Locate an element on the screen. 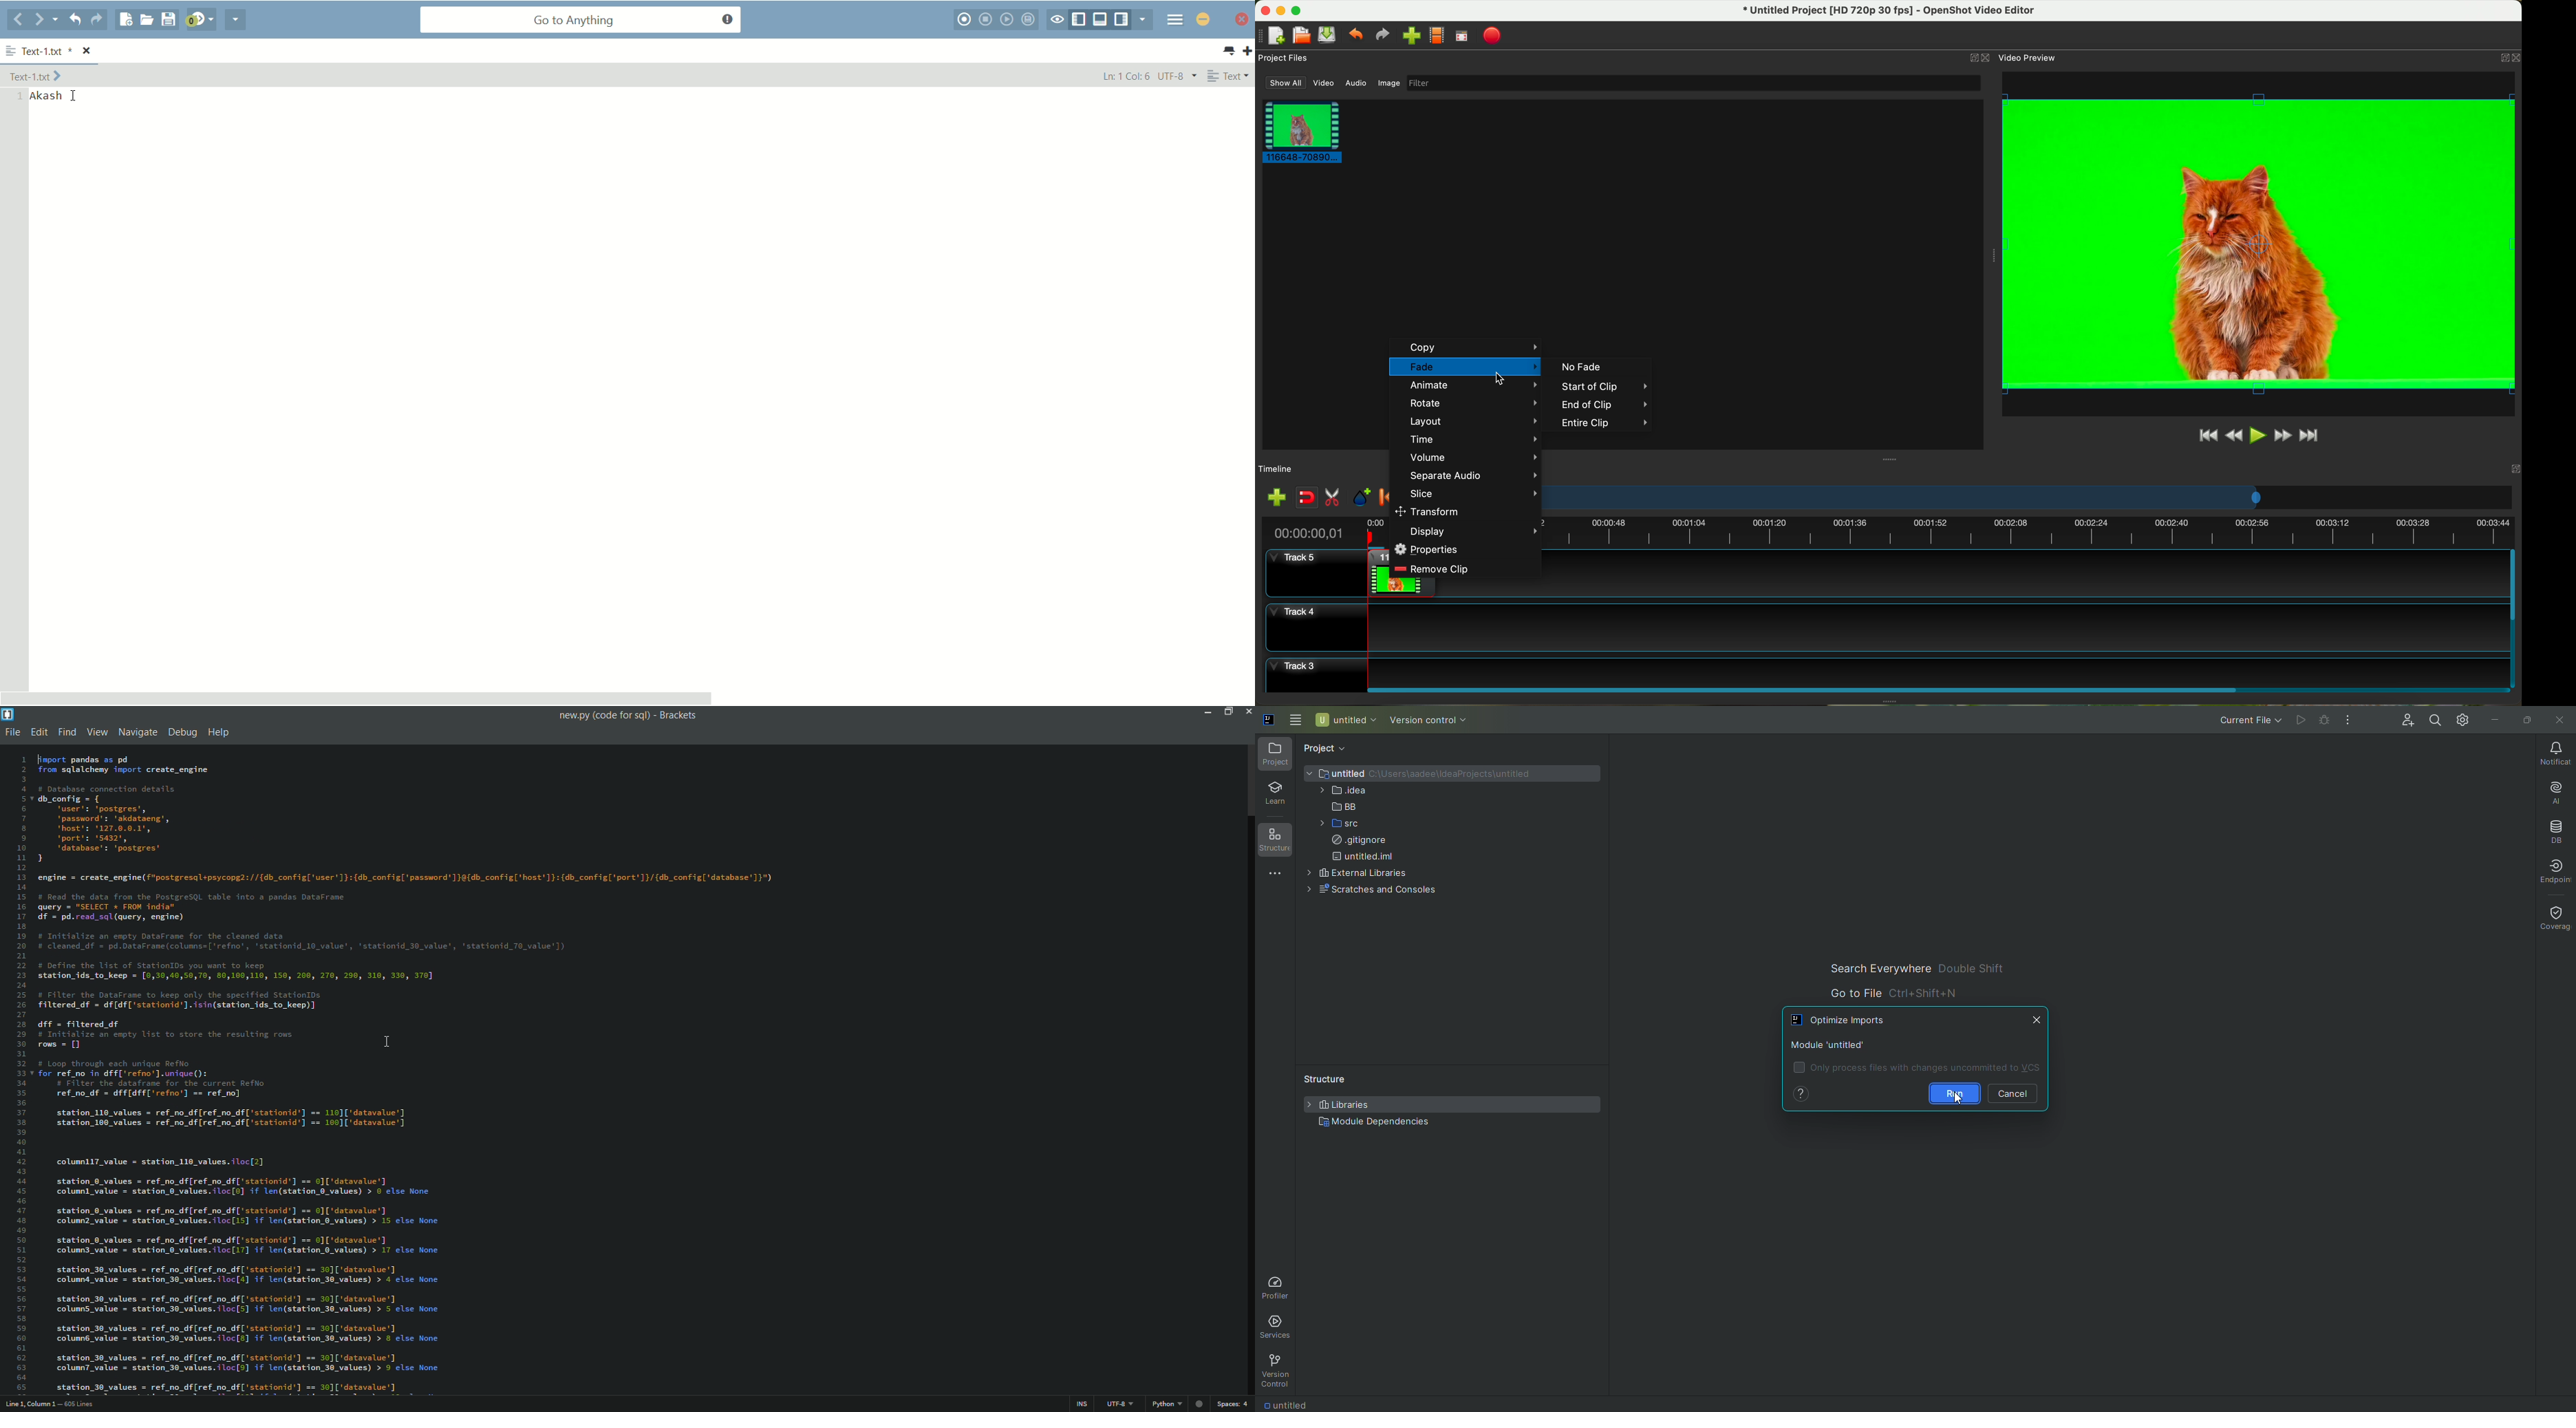  scroll bar is located at coordinates (1937, 689).